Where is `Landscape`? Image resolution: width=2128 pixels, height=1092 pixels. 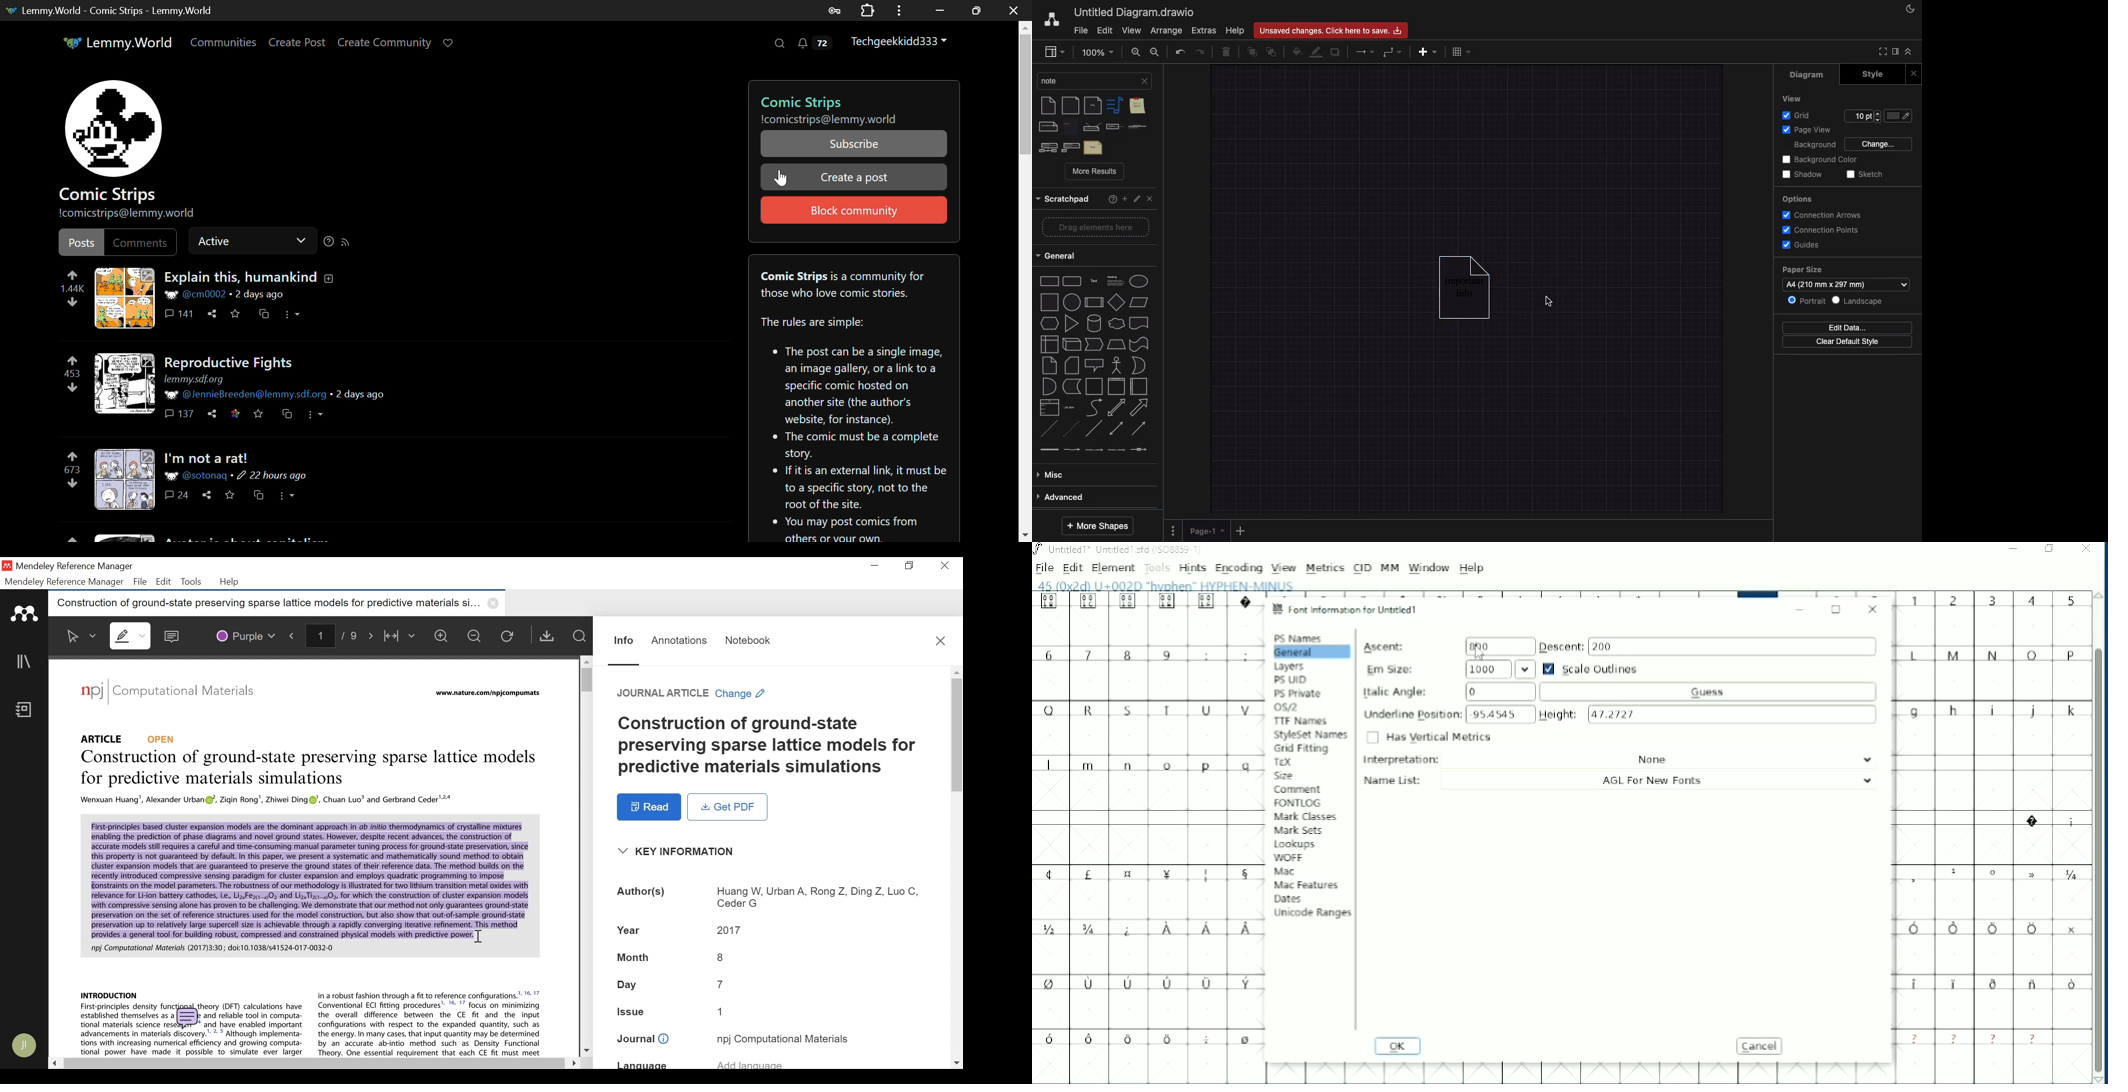 Landscape is located at coordinates (1859, 299).